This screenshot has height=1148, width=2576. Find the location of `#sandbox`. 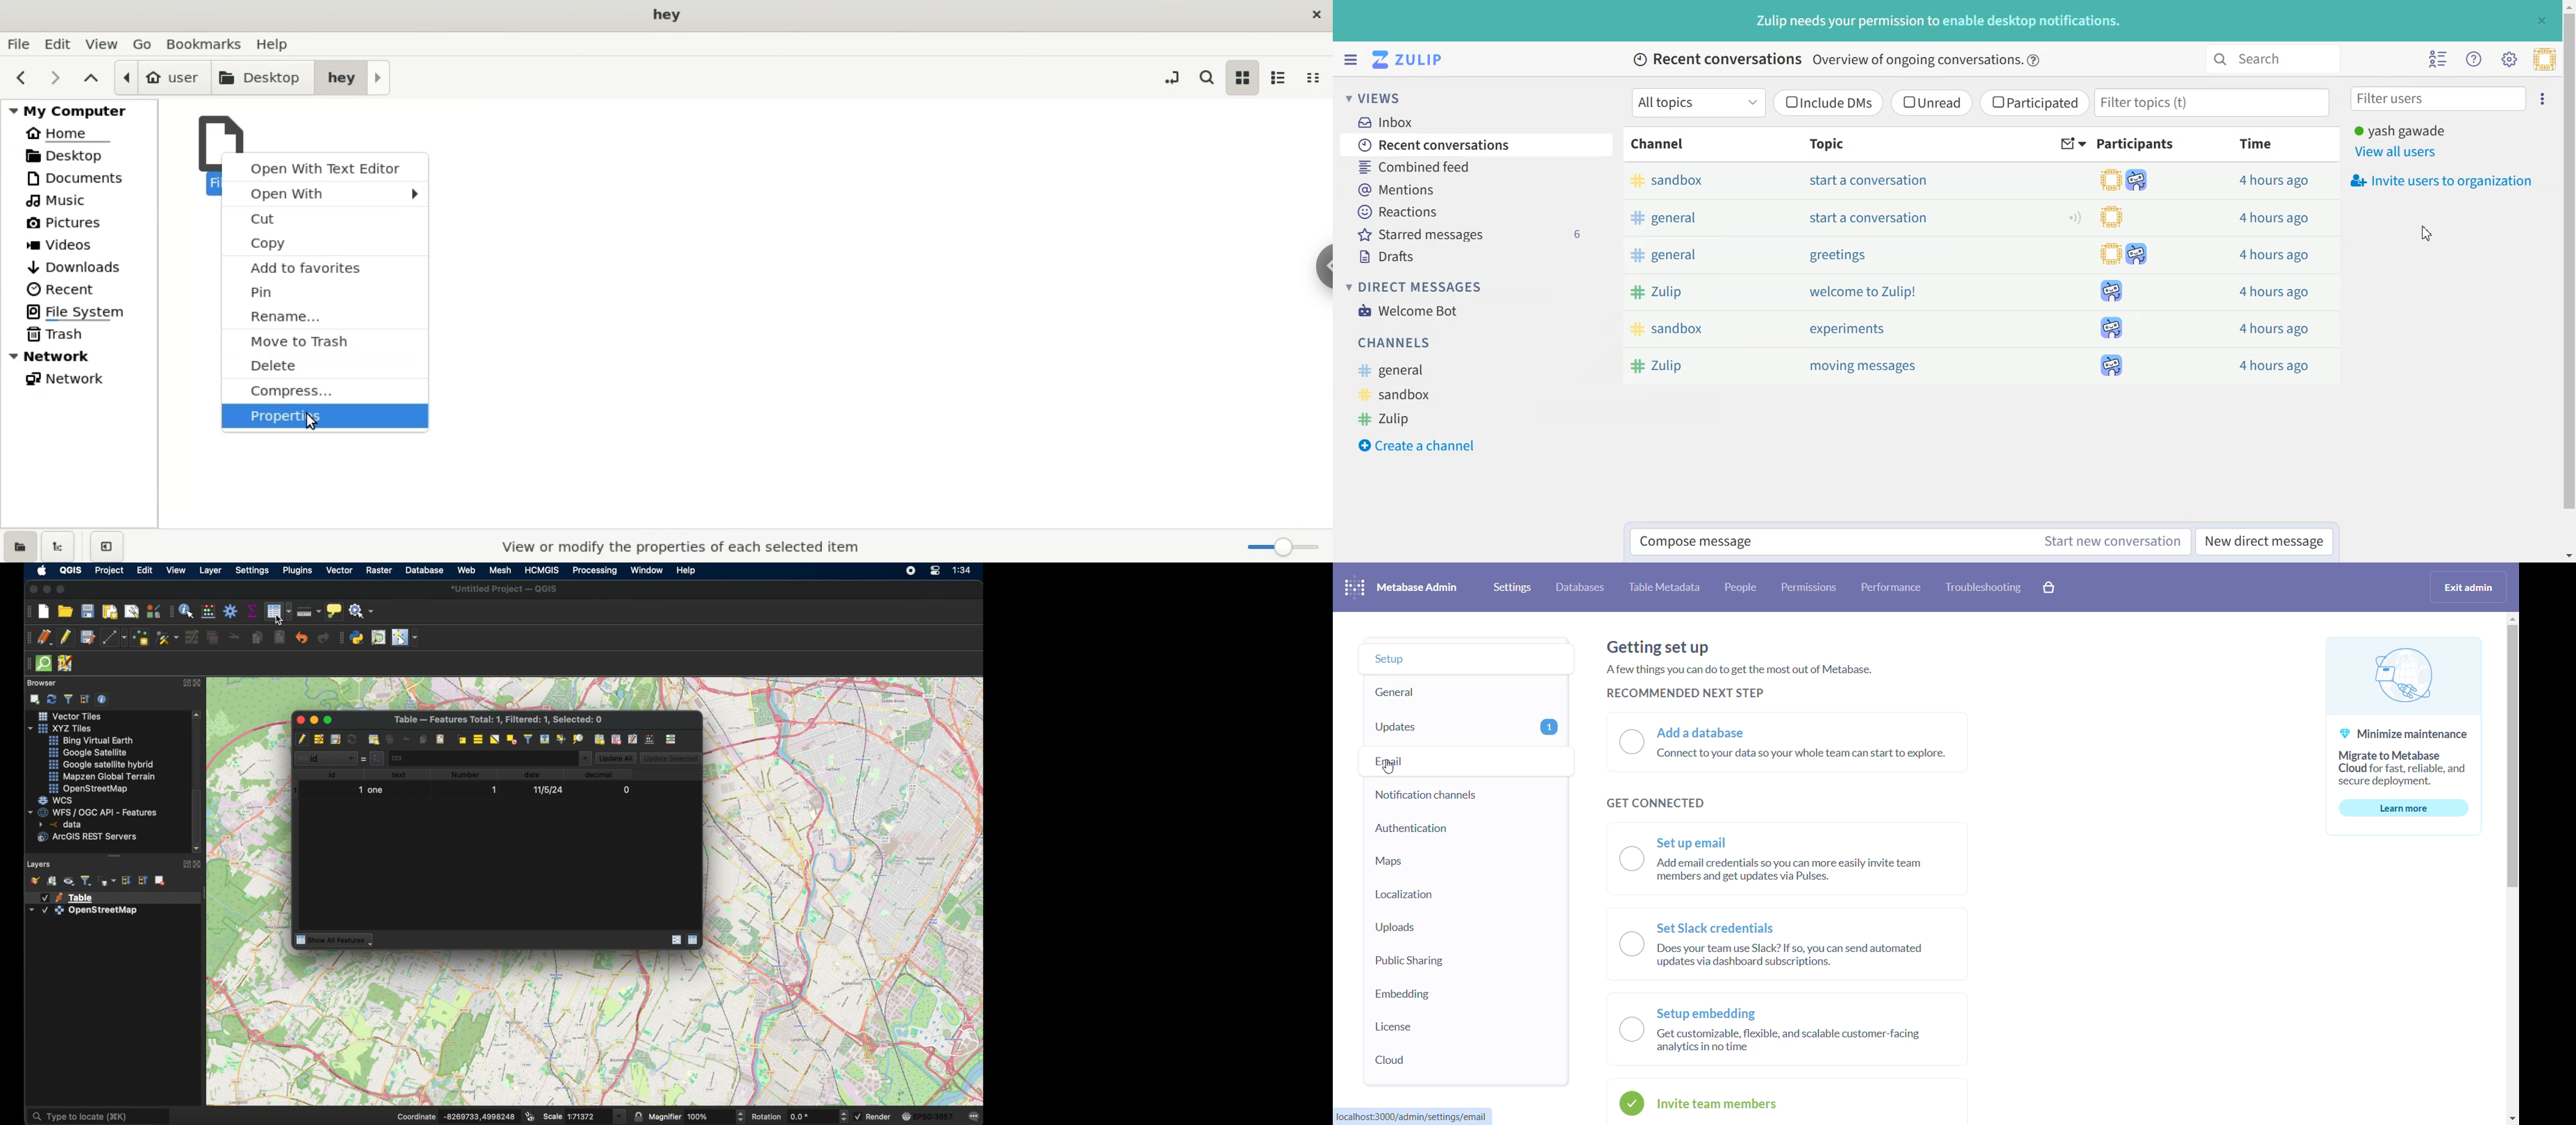

#sandbox is located at coordinates (1399, 394).